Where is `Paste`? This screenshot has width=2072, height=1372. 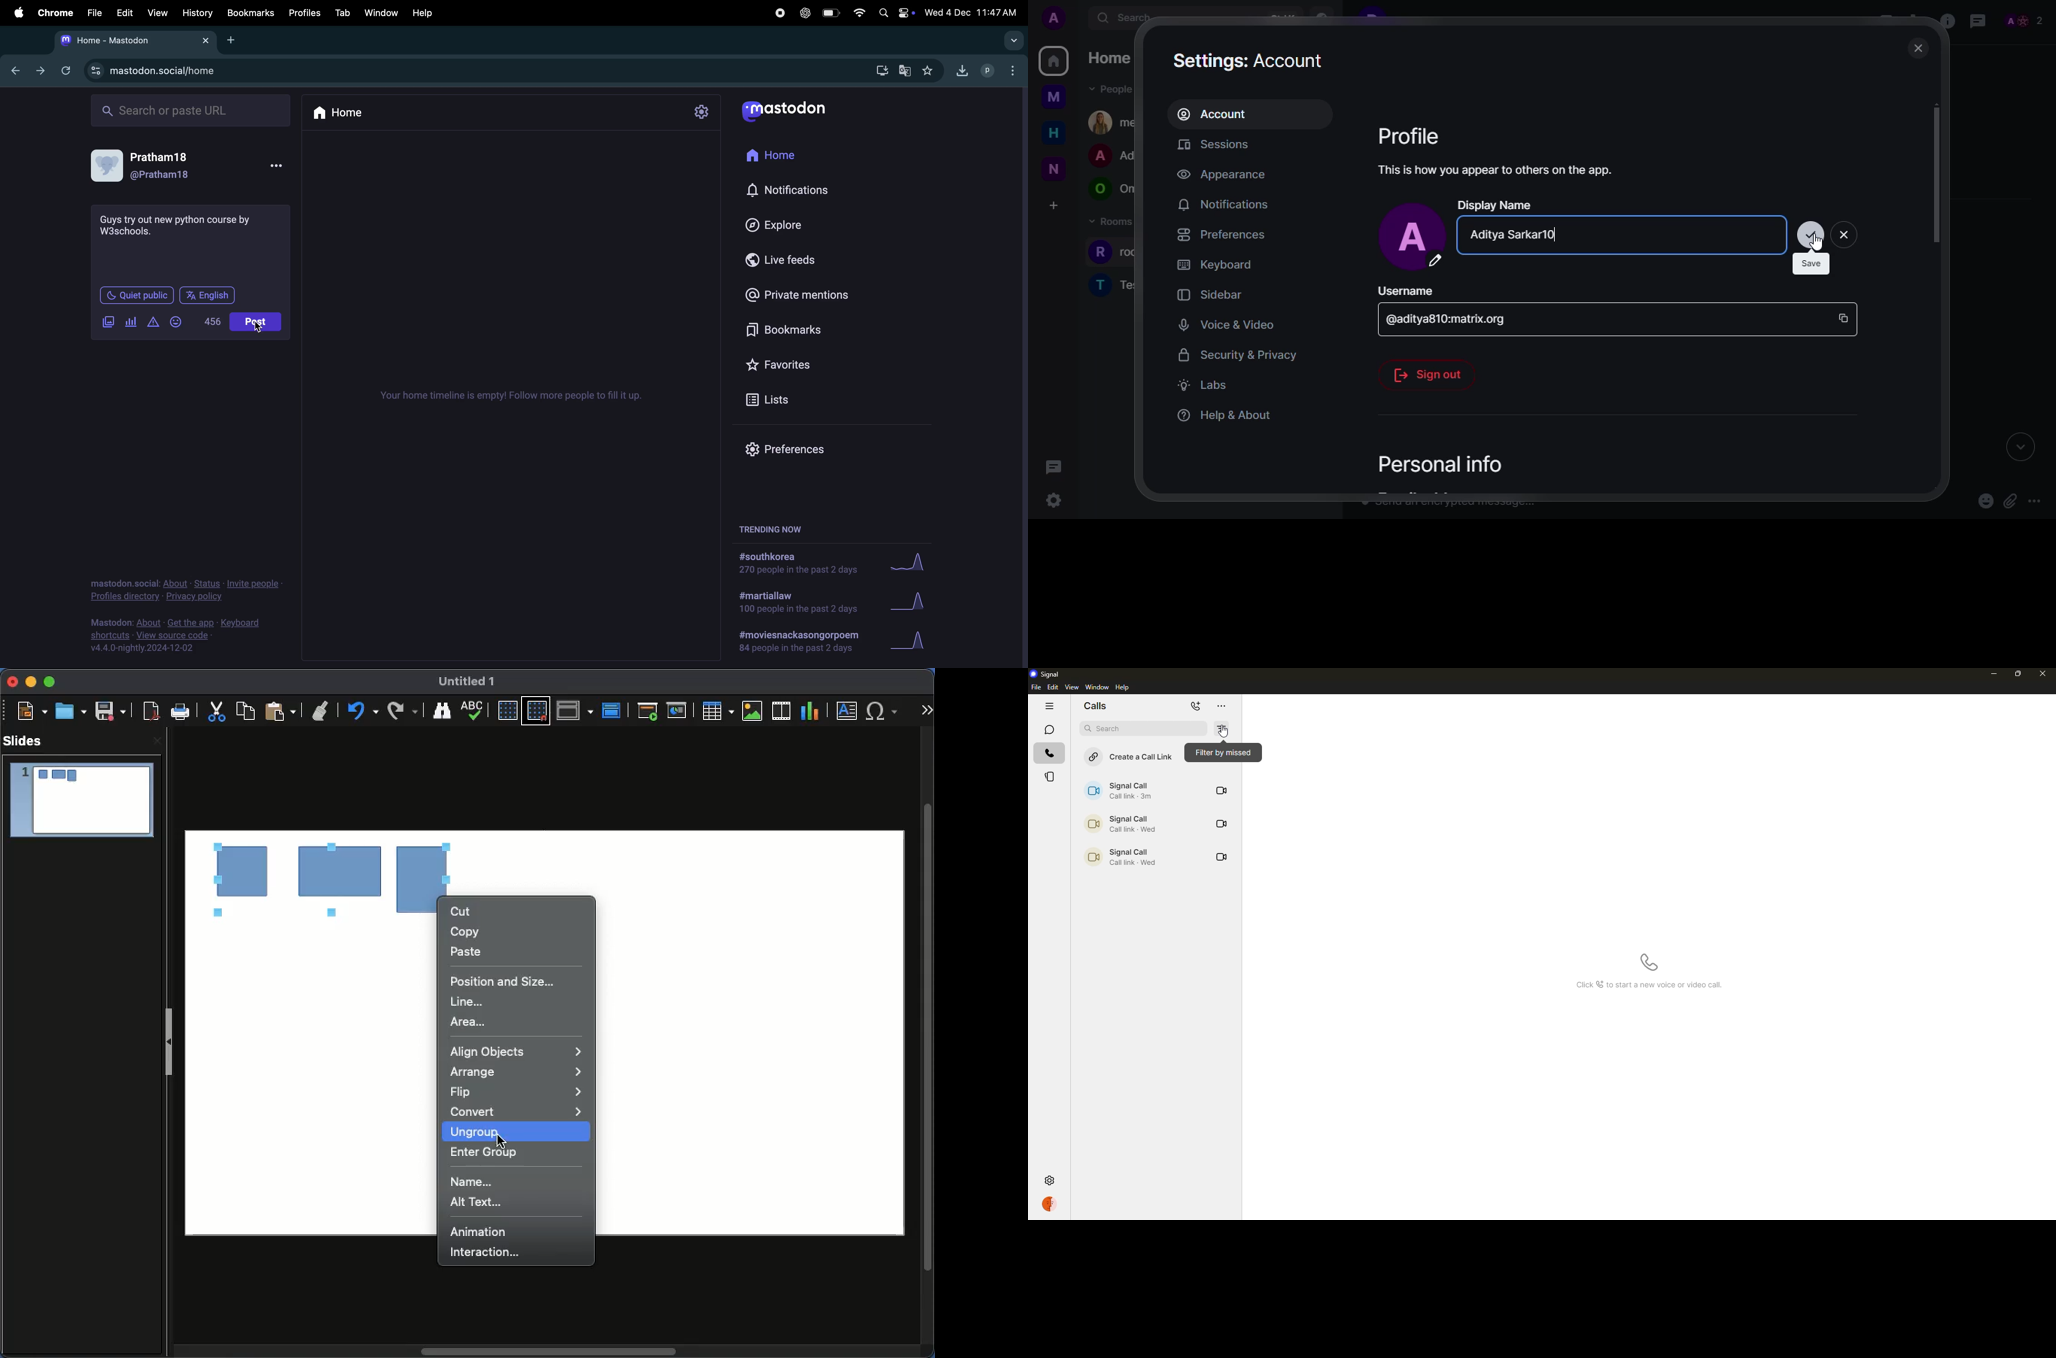
Paste is located at coordinates (279, 712).